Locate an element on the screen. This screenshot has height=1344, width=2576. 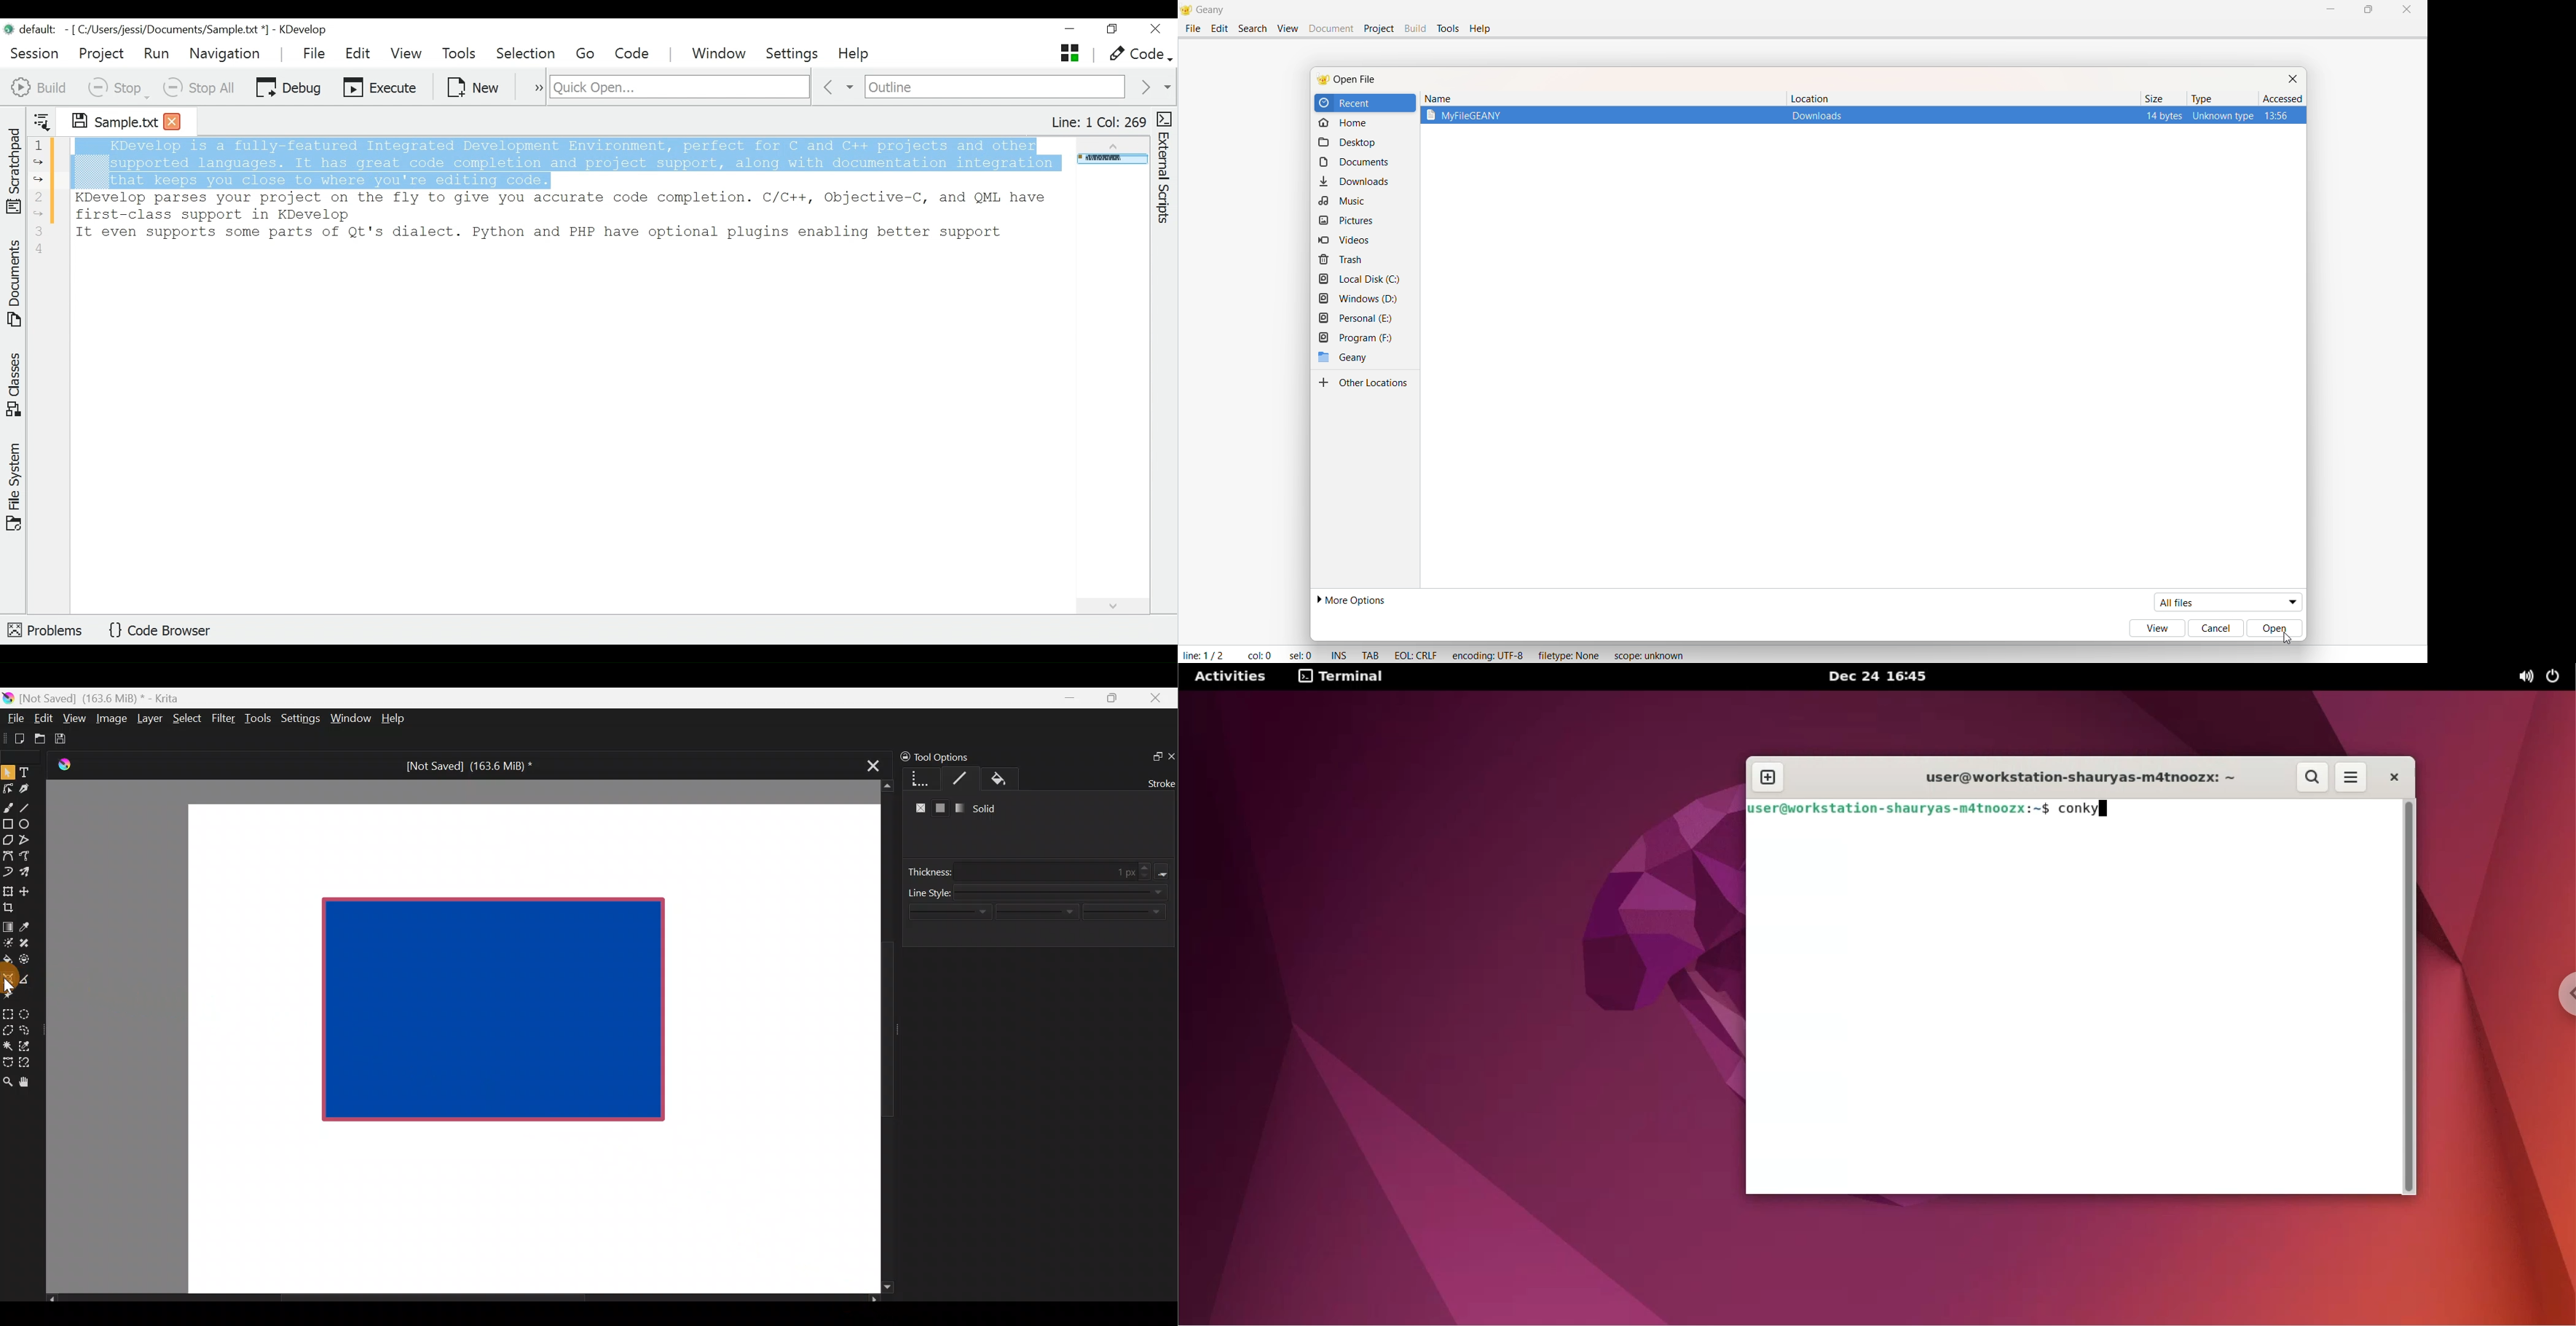
Code Browser is located at coordinates (164, 631).